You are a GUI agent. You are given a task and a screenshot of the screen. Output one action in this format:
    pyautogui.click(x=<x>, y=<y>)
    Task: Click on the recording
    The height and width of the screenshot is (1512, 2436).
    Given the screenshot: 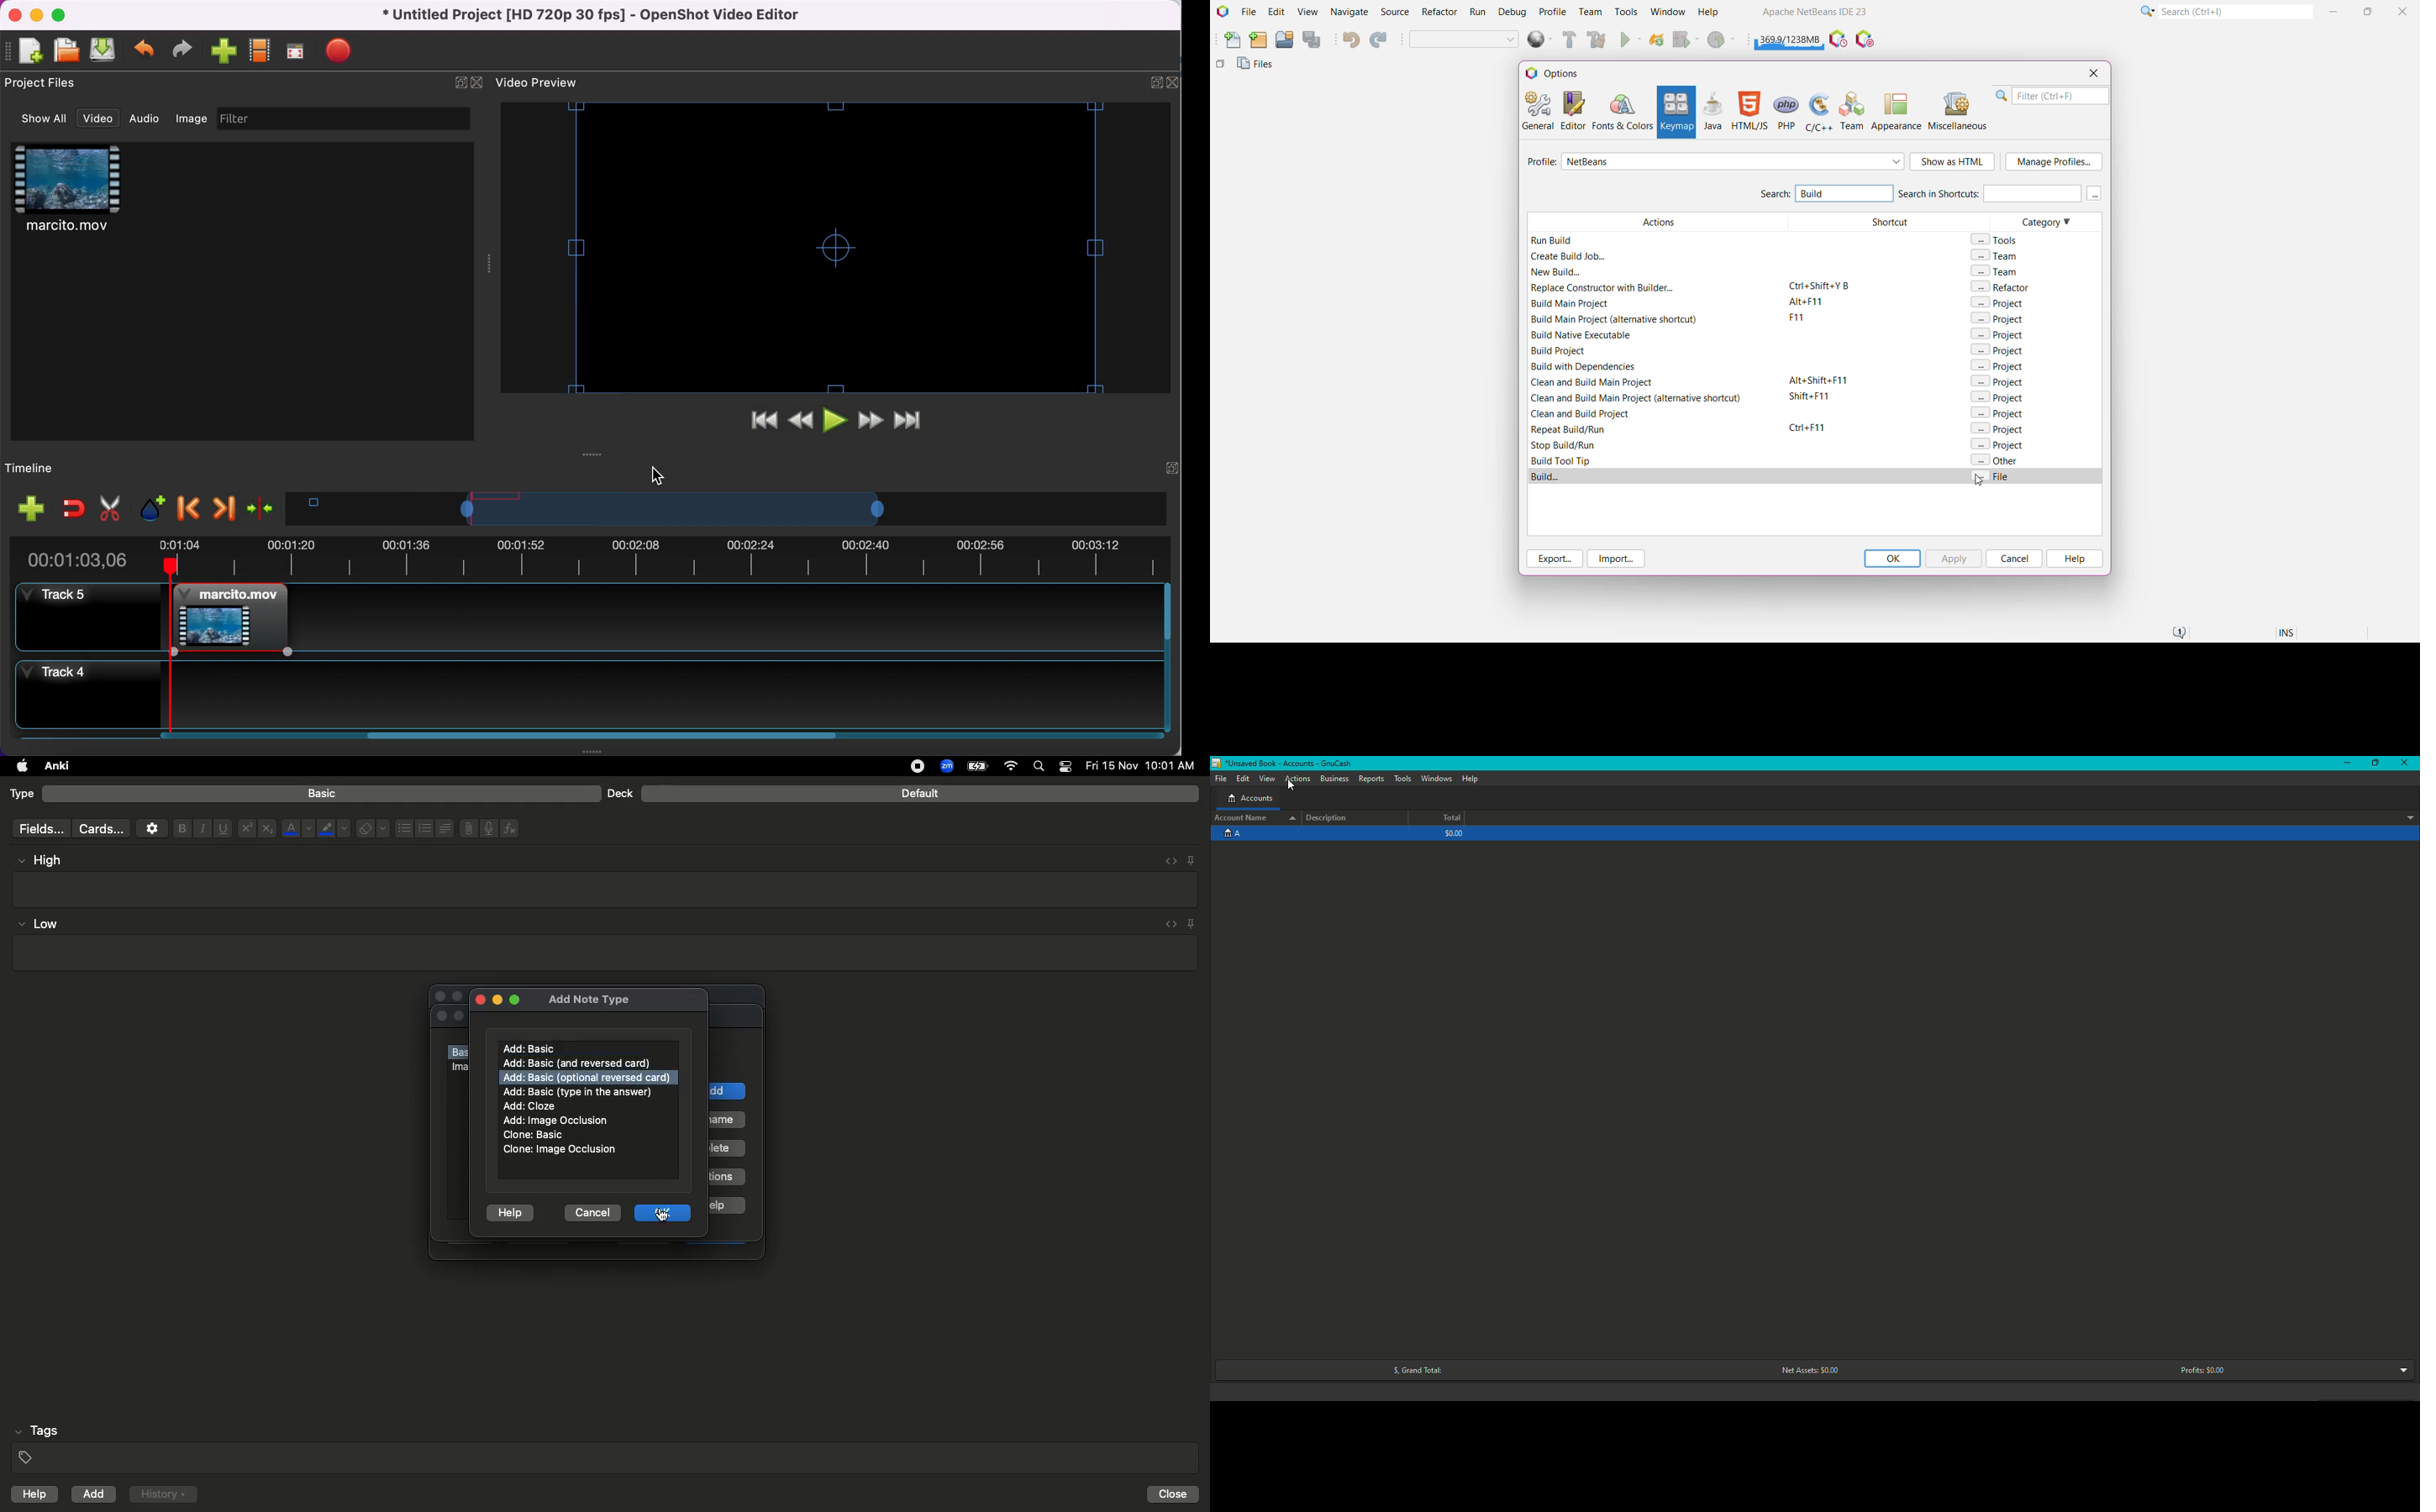 What is the action you would take?
    pyautogui.click(x=908, y=766)
    